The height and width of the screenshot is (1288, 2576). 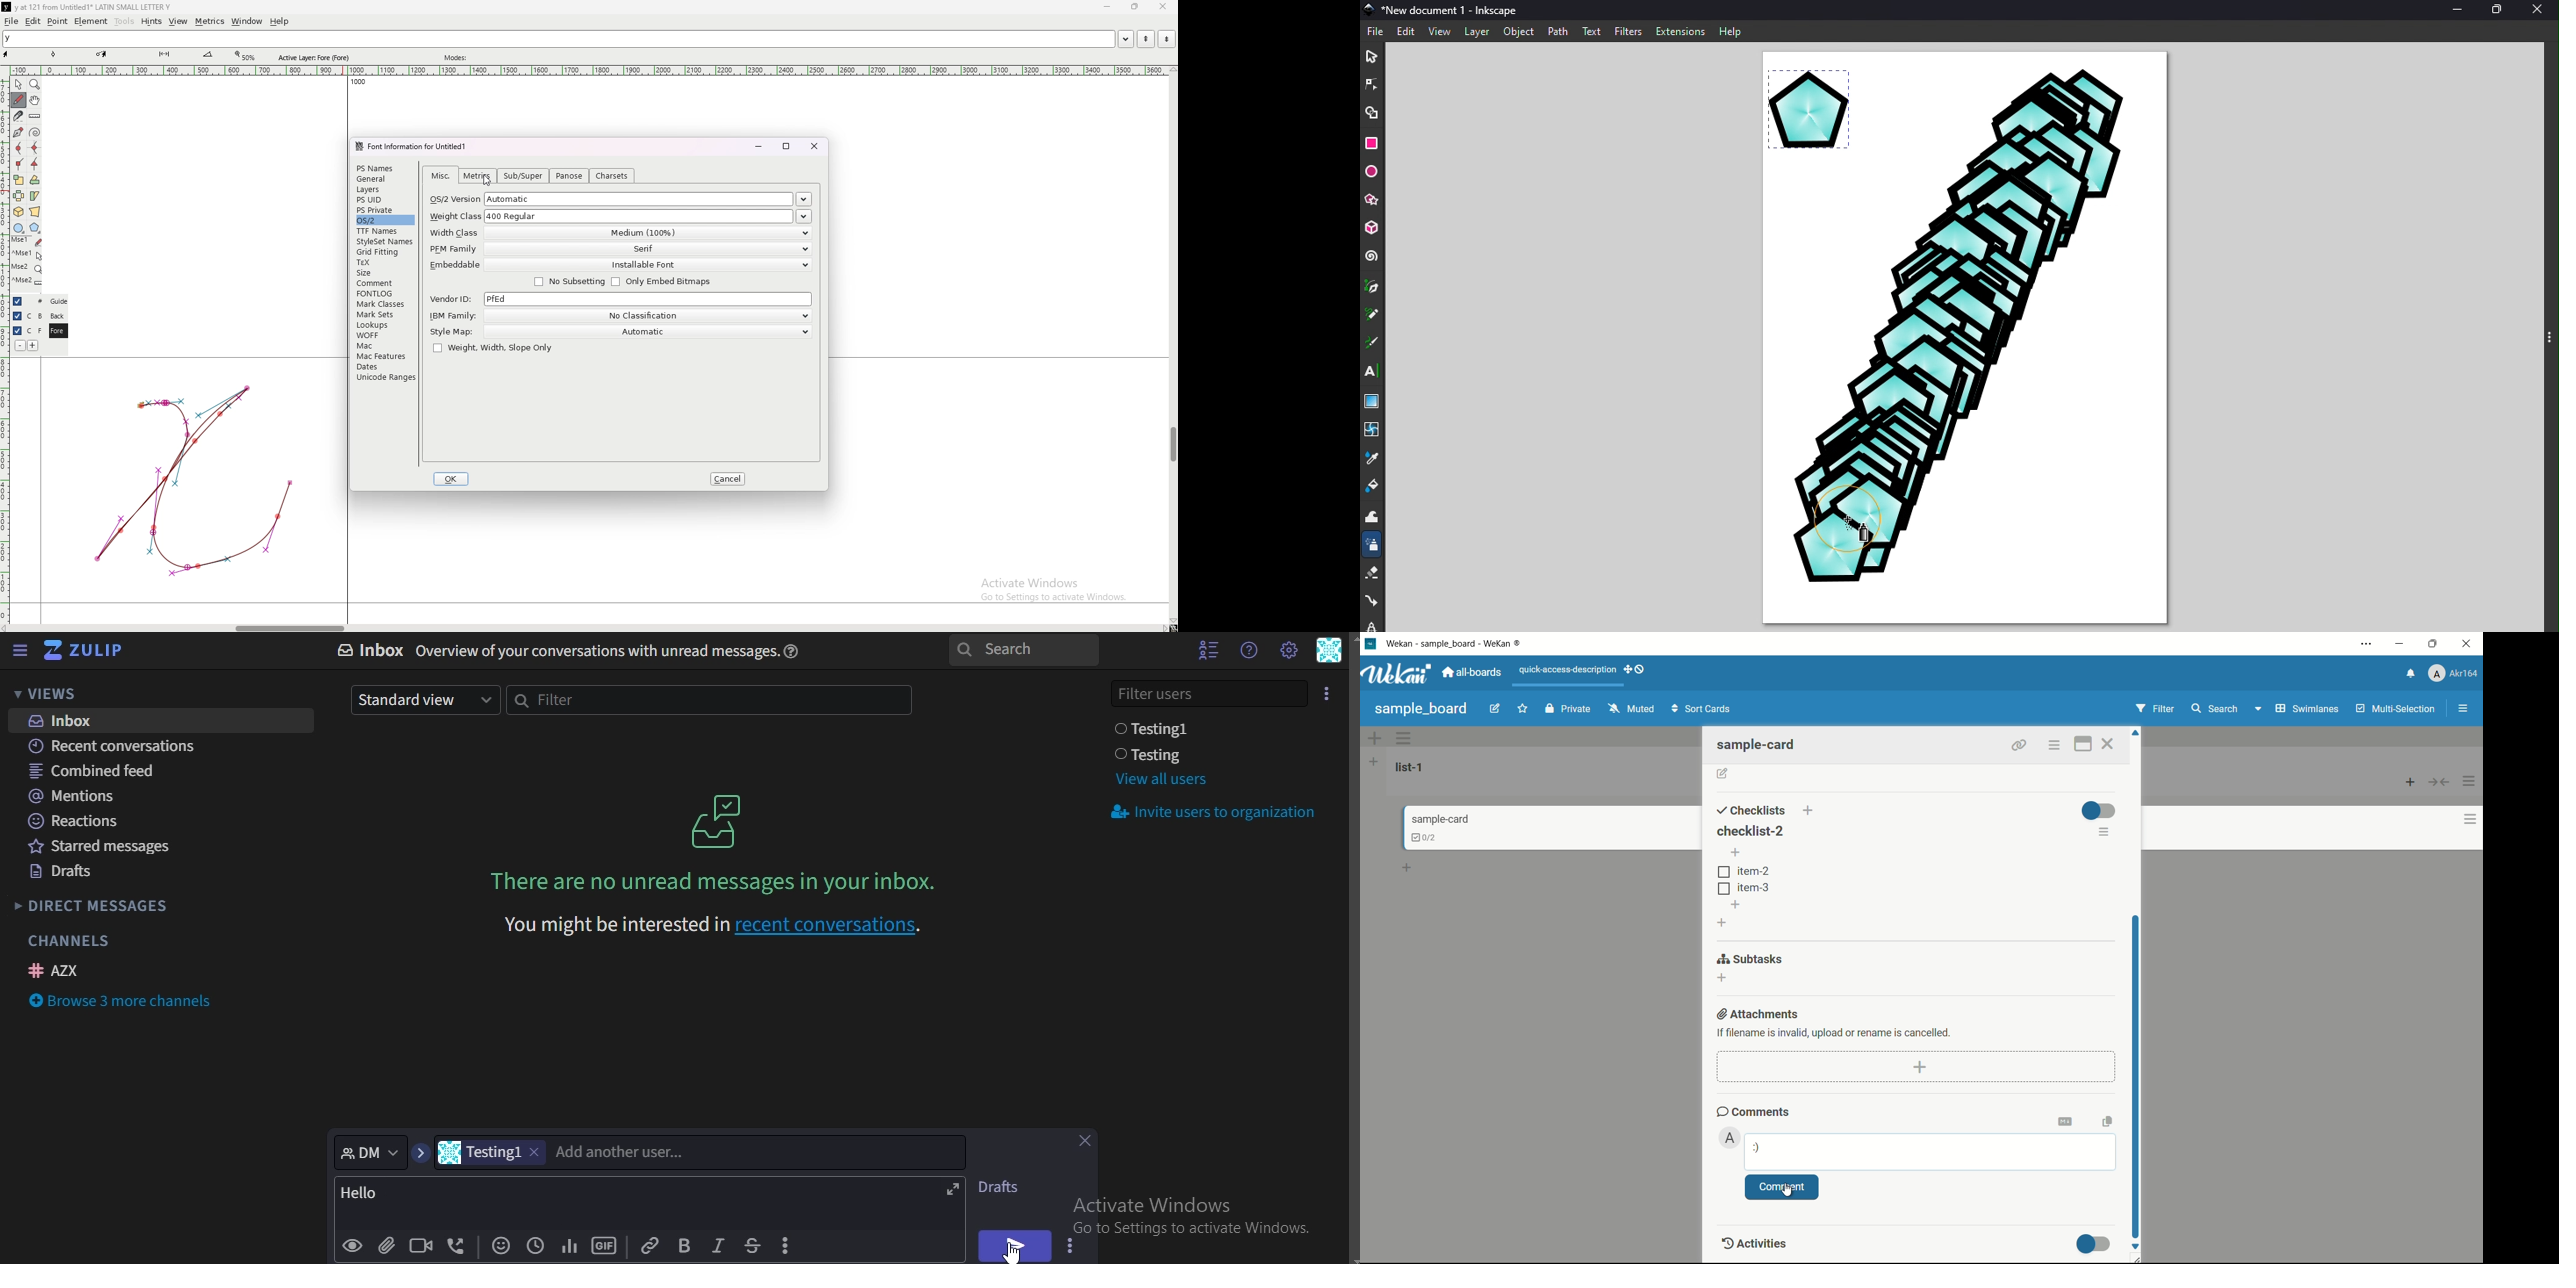 What do you see at coordinates (649, 1244) in the screenshot?
I see `link` at bounding box center [649, 1244].